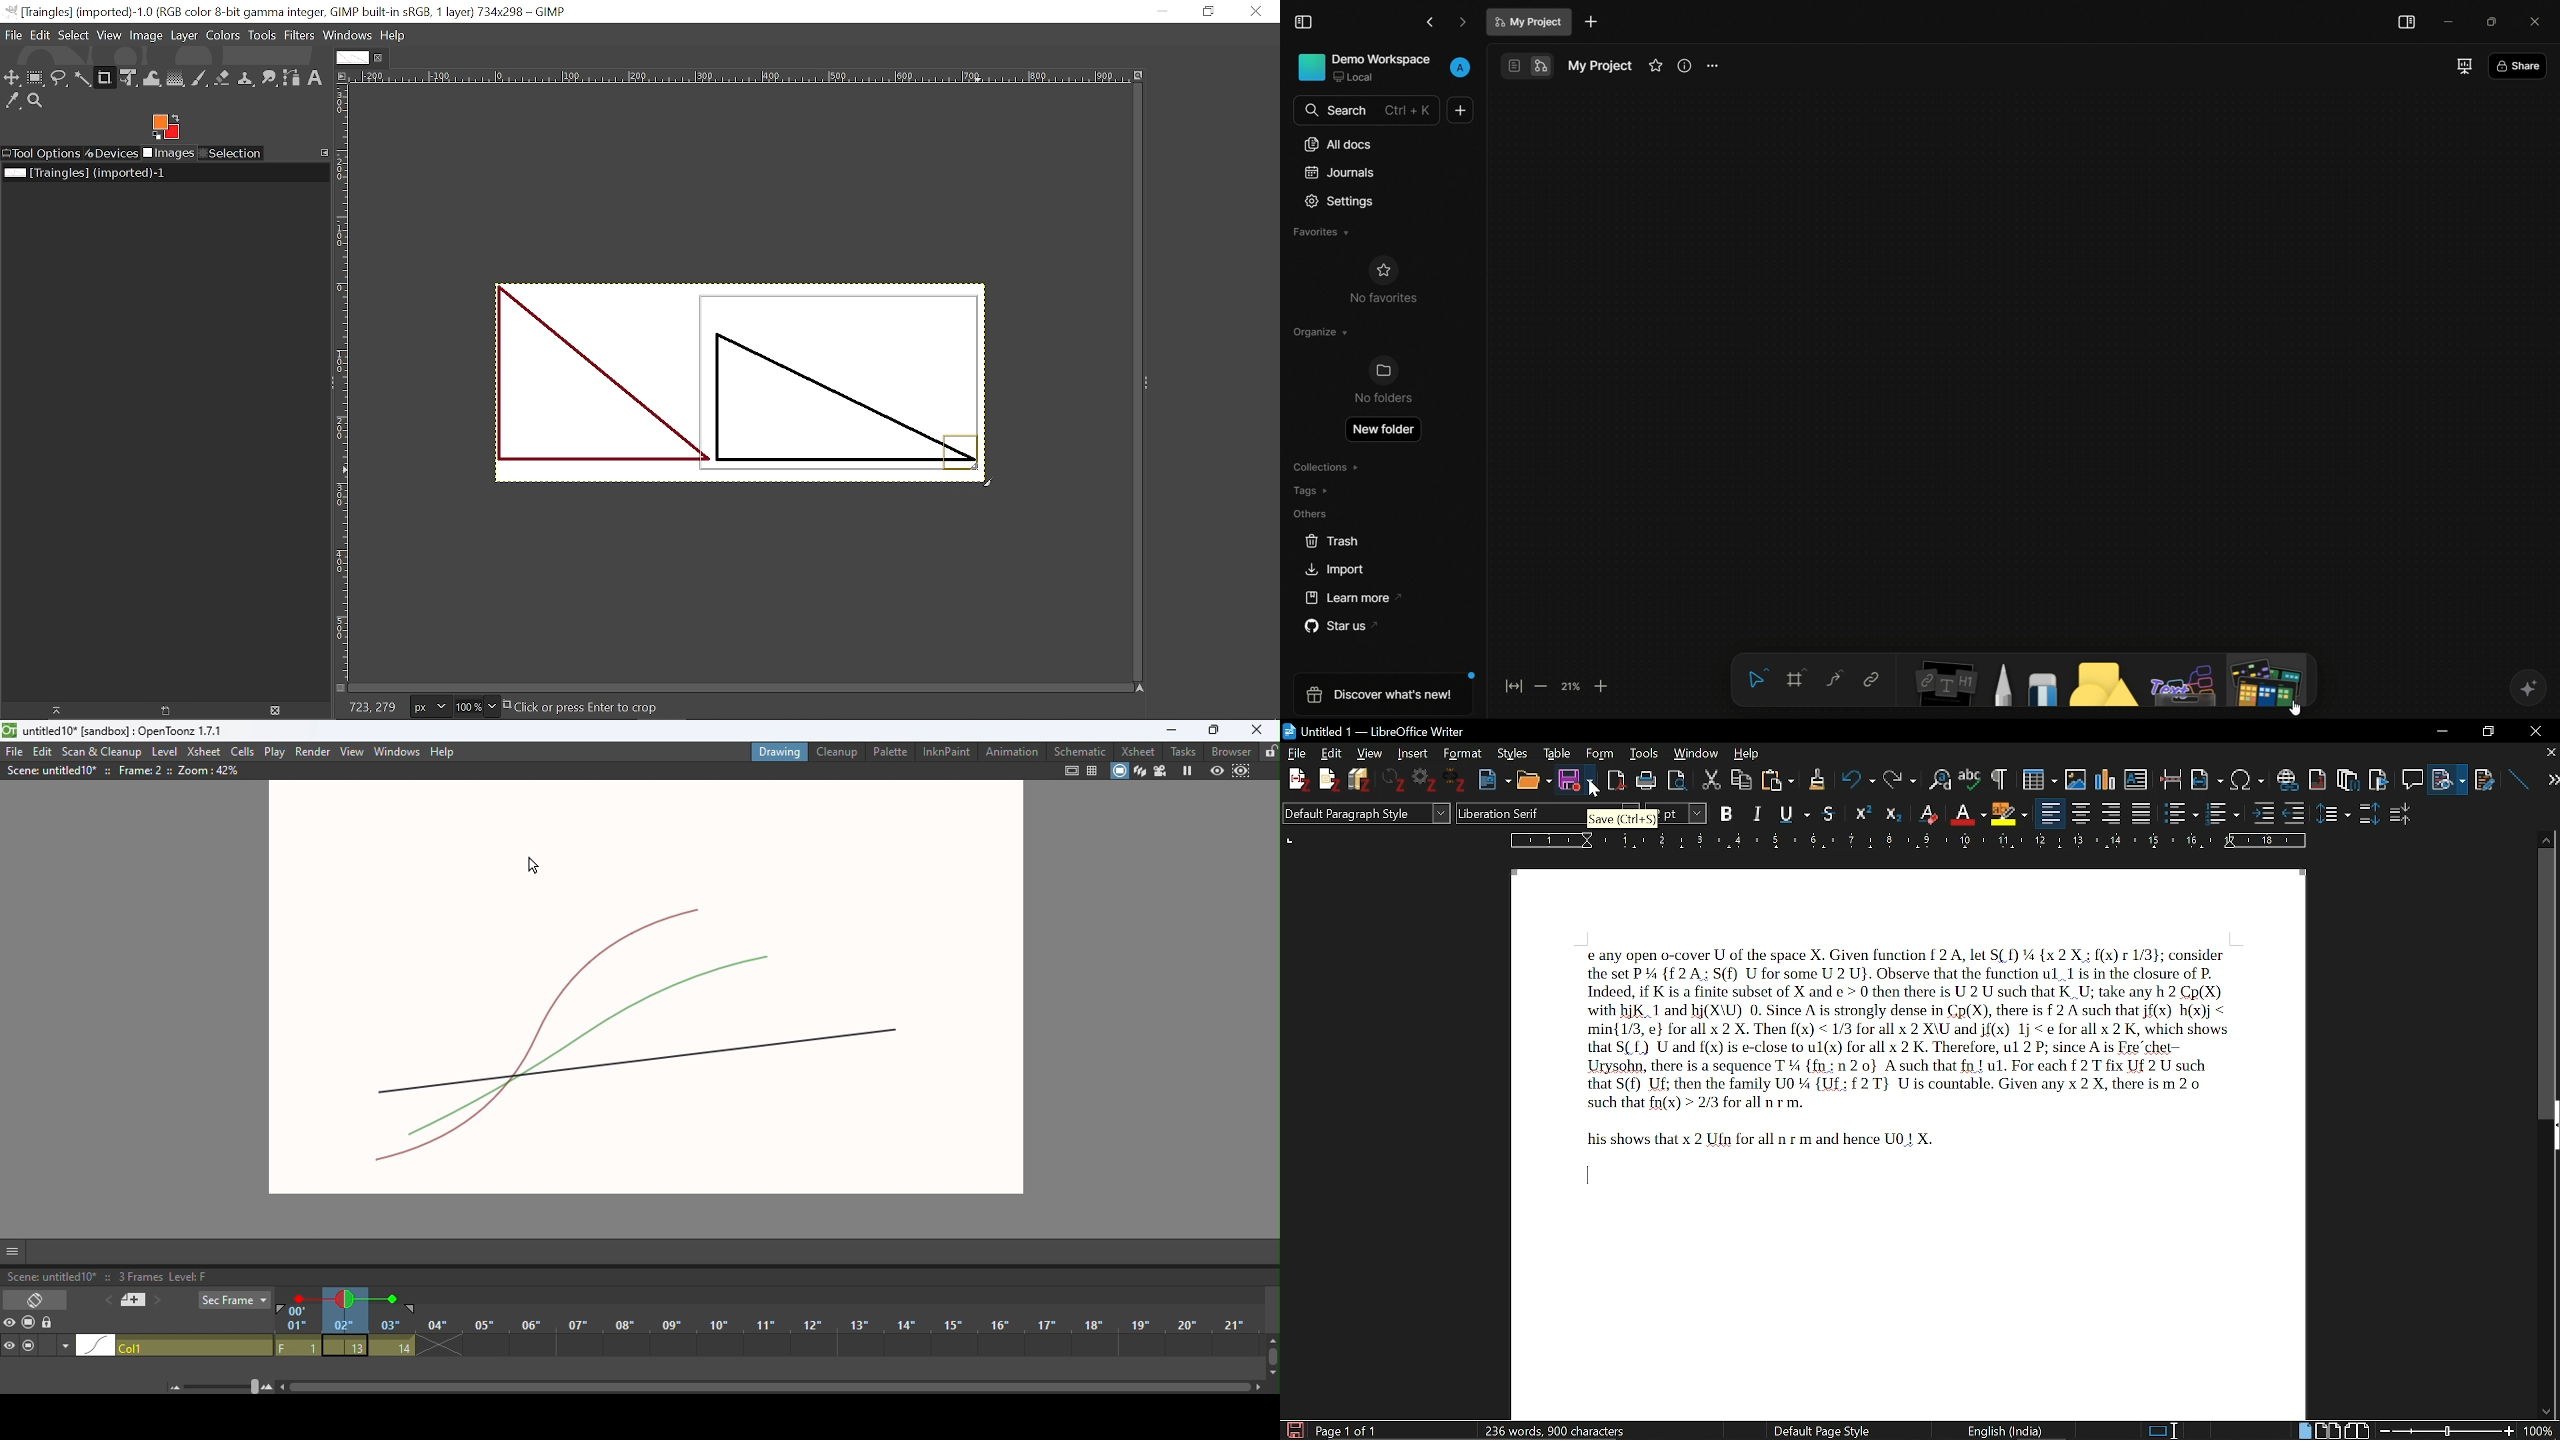 This screenshot has height=1456, width=2576. I want to click on Spell check, so click(1970, 777).